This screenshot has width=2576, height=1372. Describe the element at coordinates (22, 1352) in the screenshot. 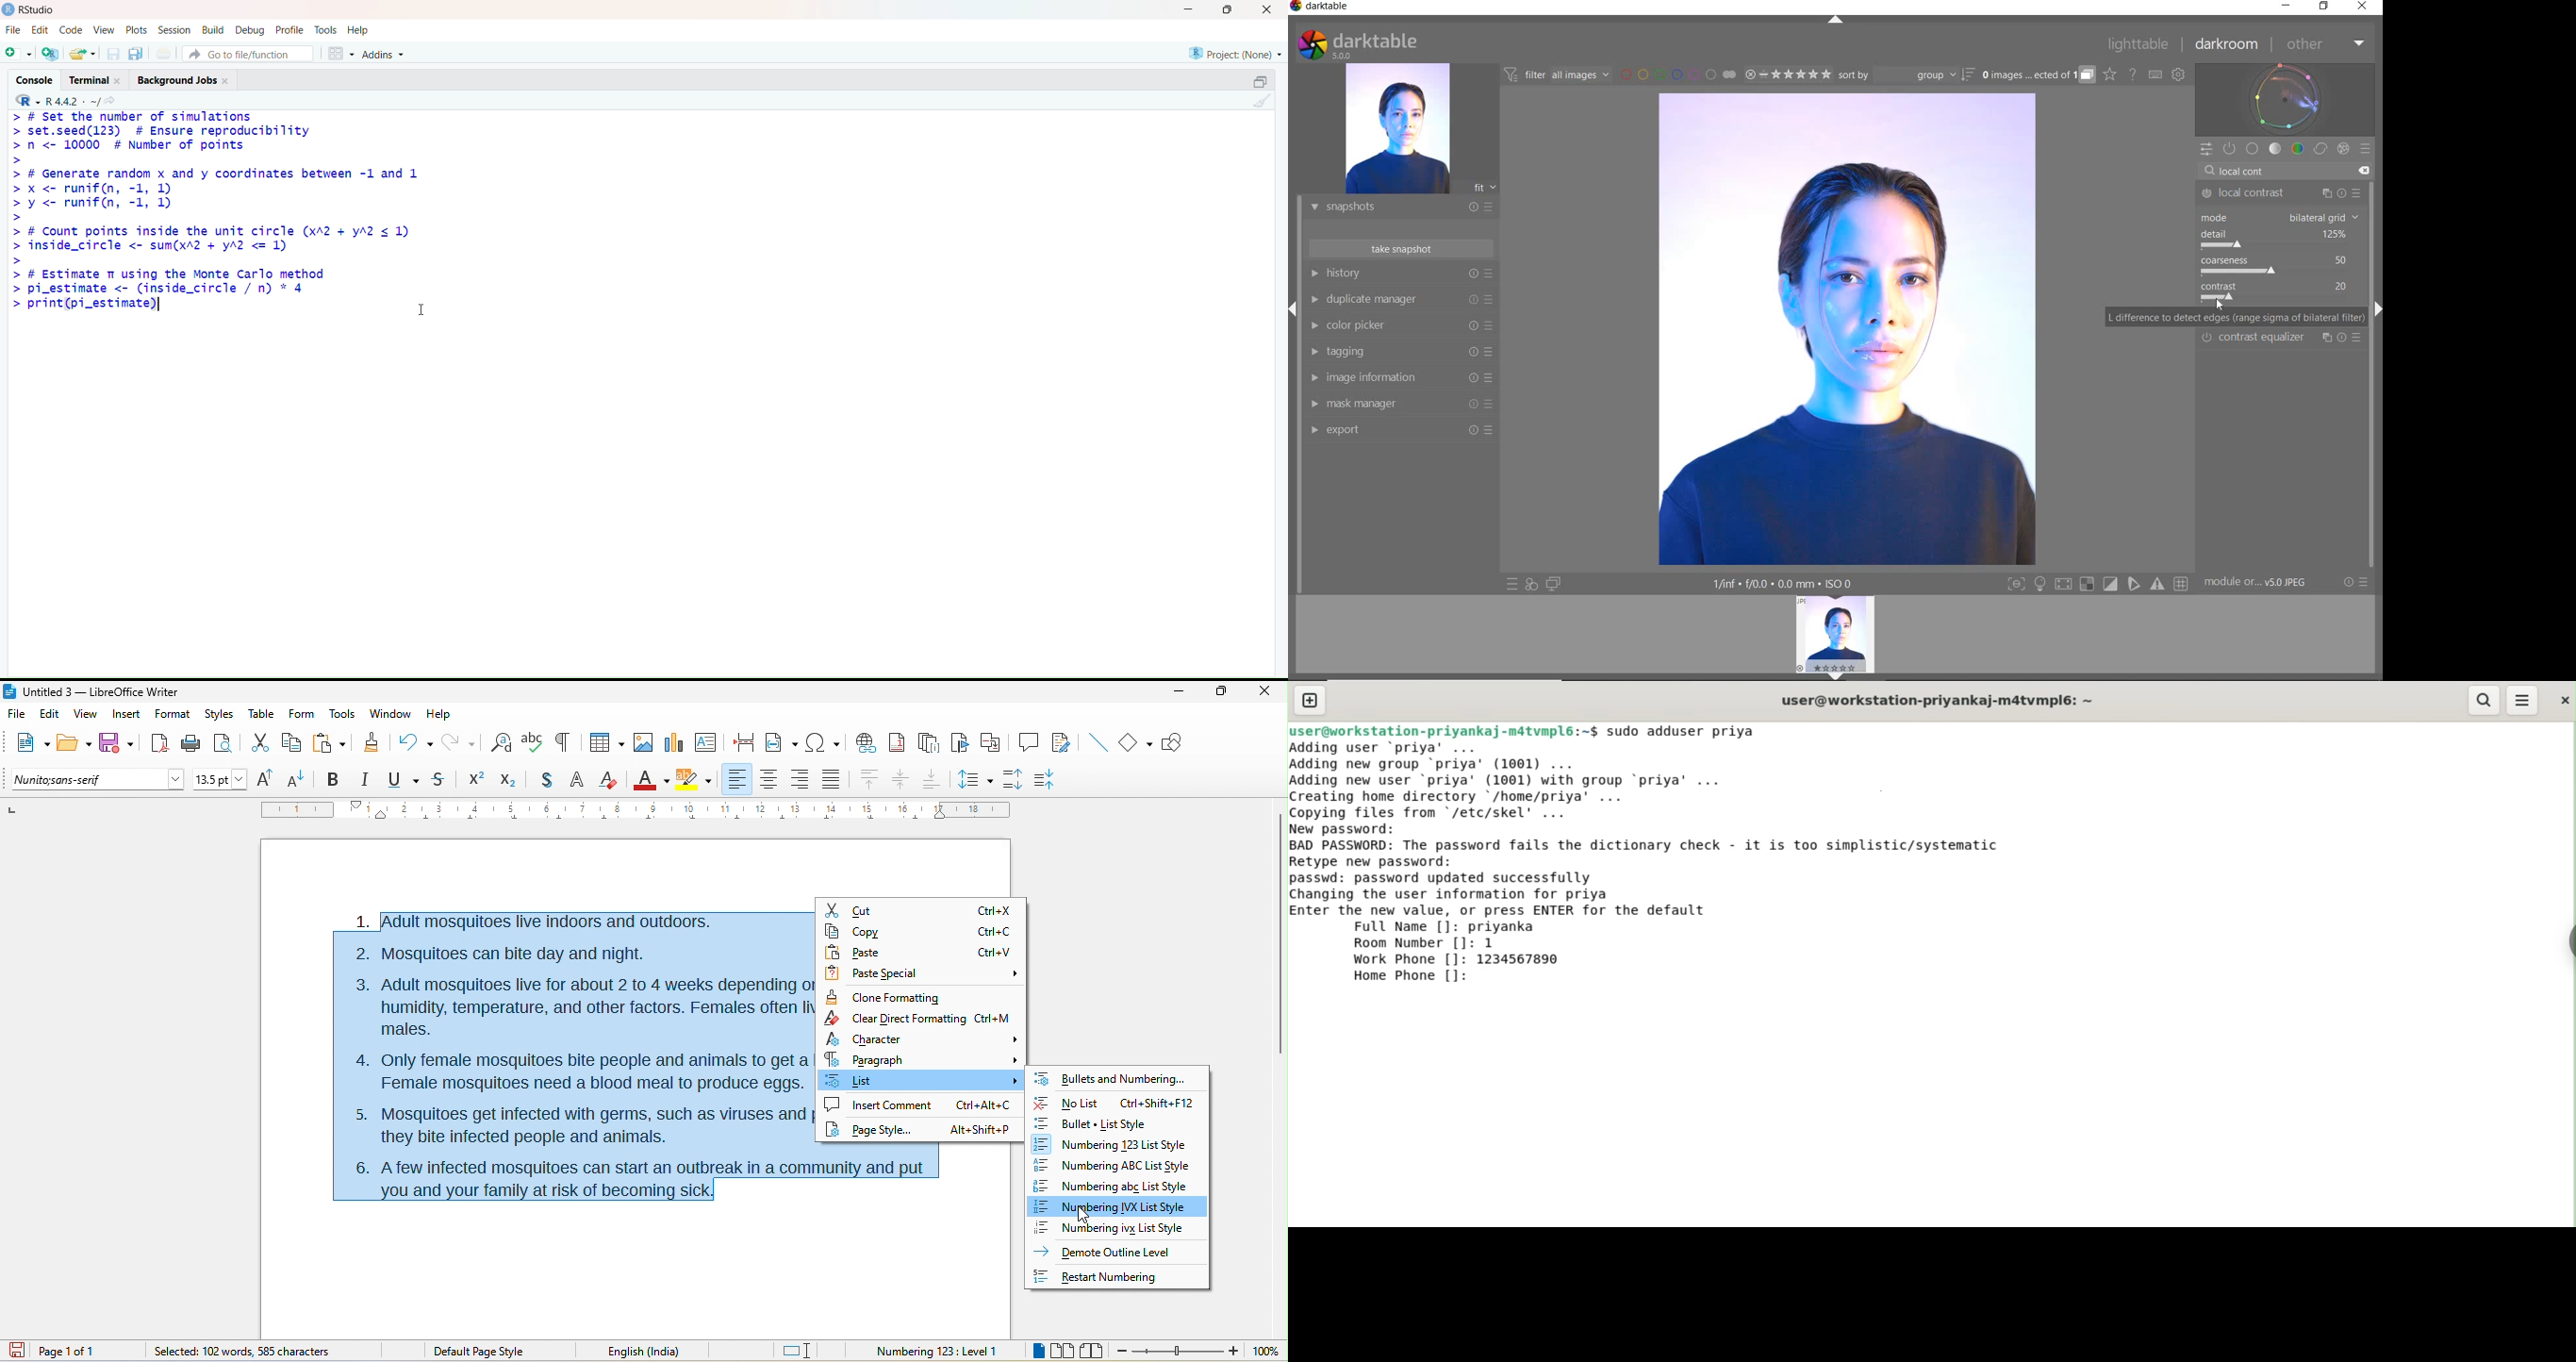

I see `click to save the document` at that location.